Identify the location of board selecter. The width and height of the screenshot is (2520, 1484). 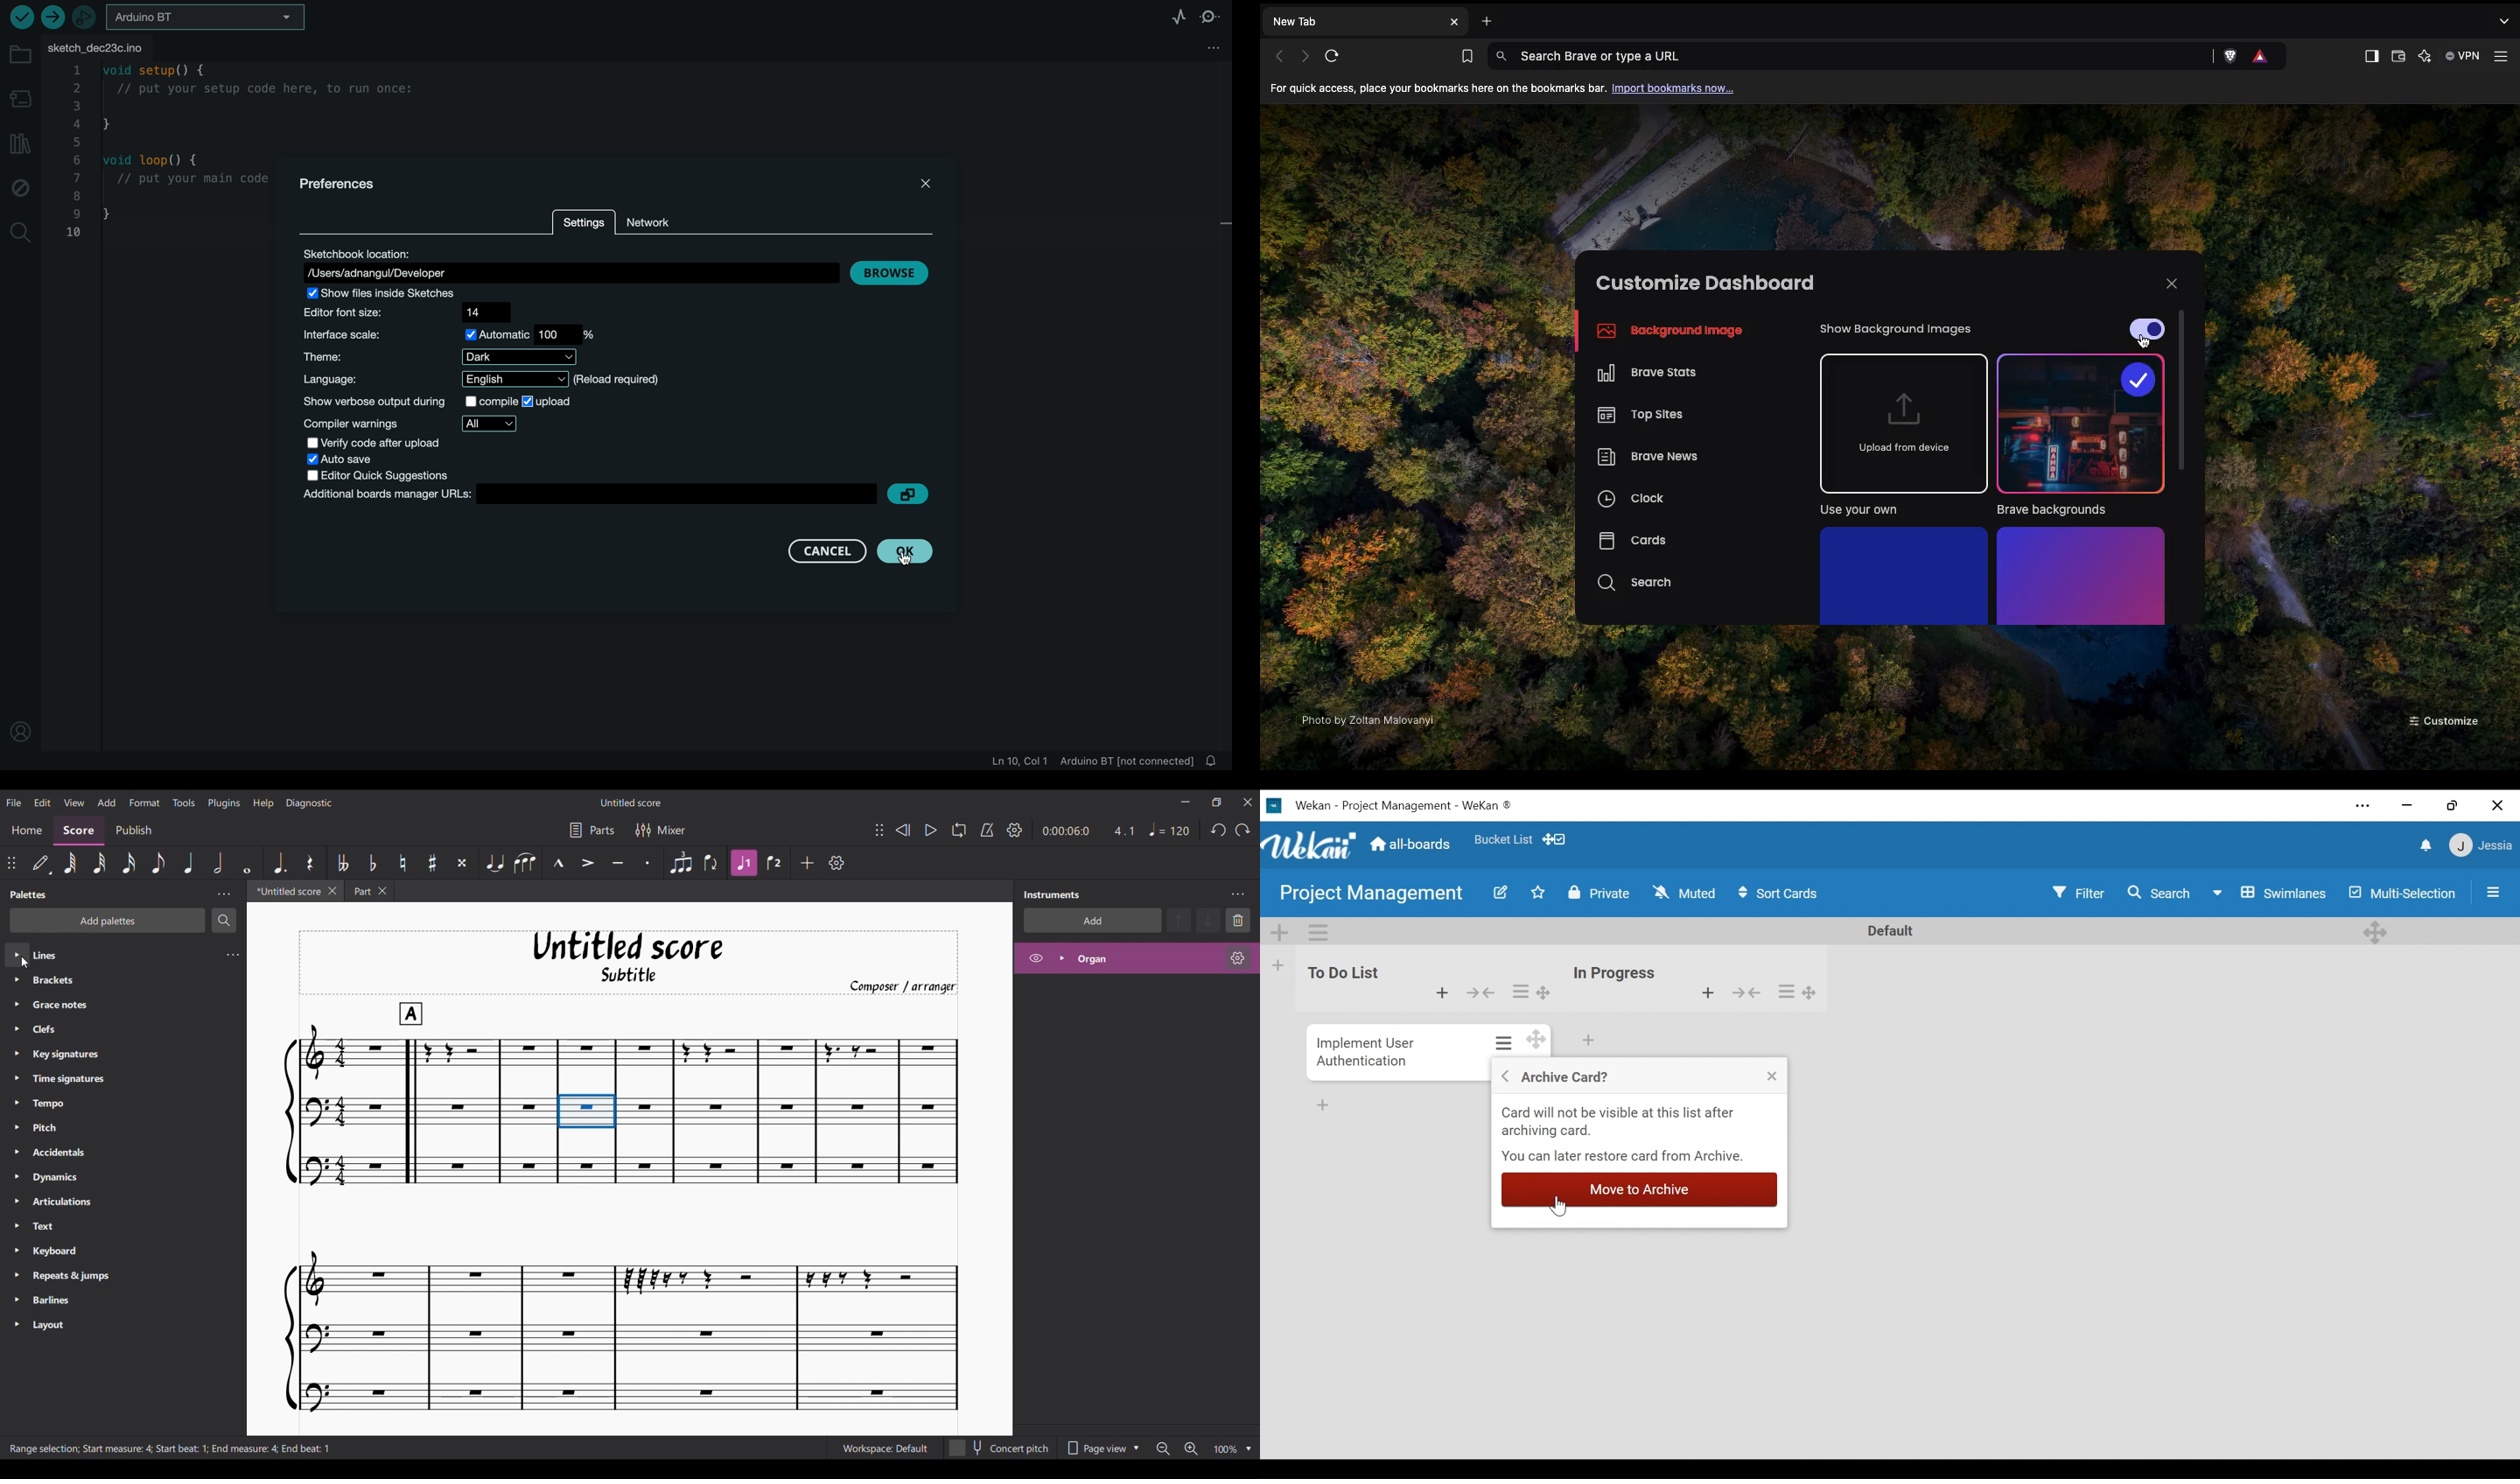
(204, 17).